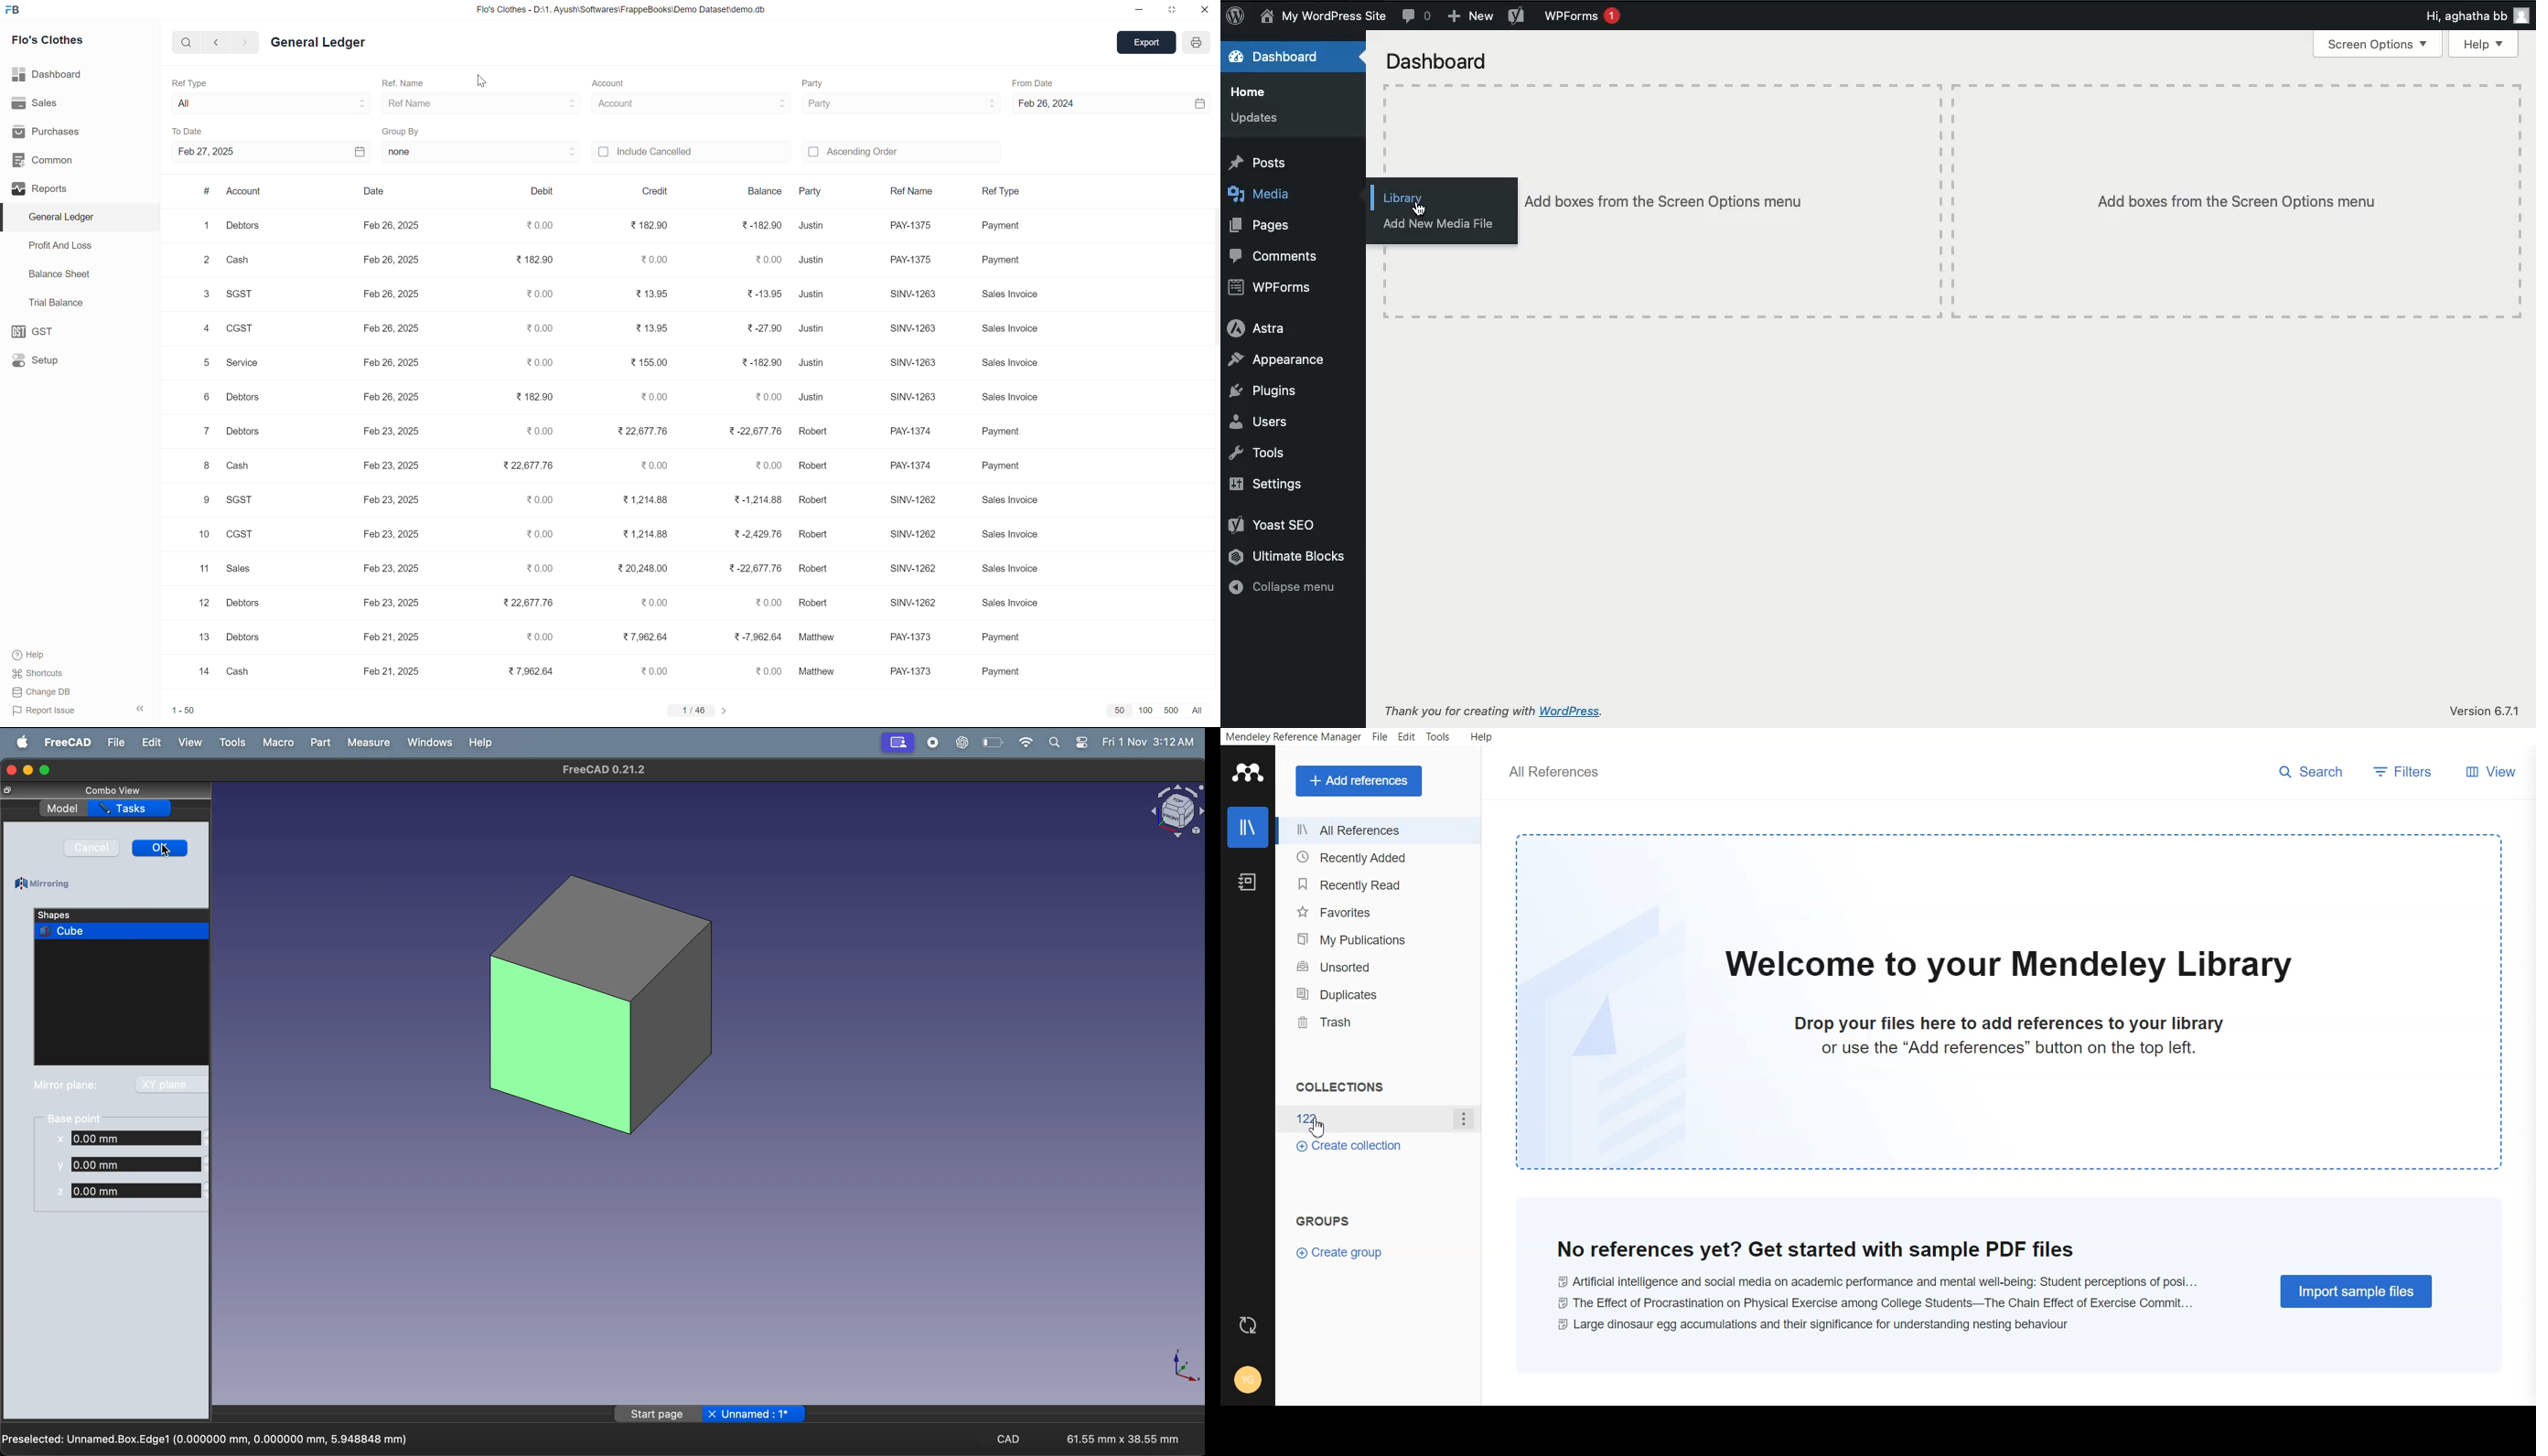  Describe the element at coordinates (1010, 536) in the screenshot. I see `sales invoice` at that location.